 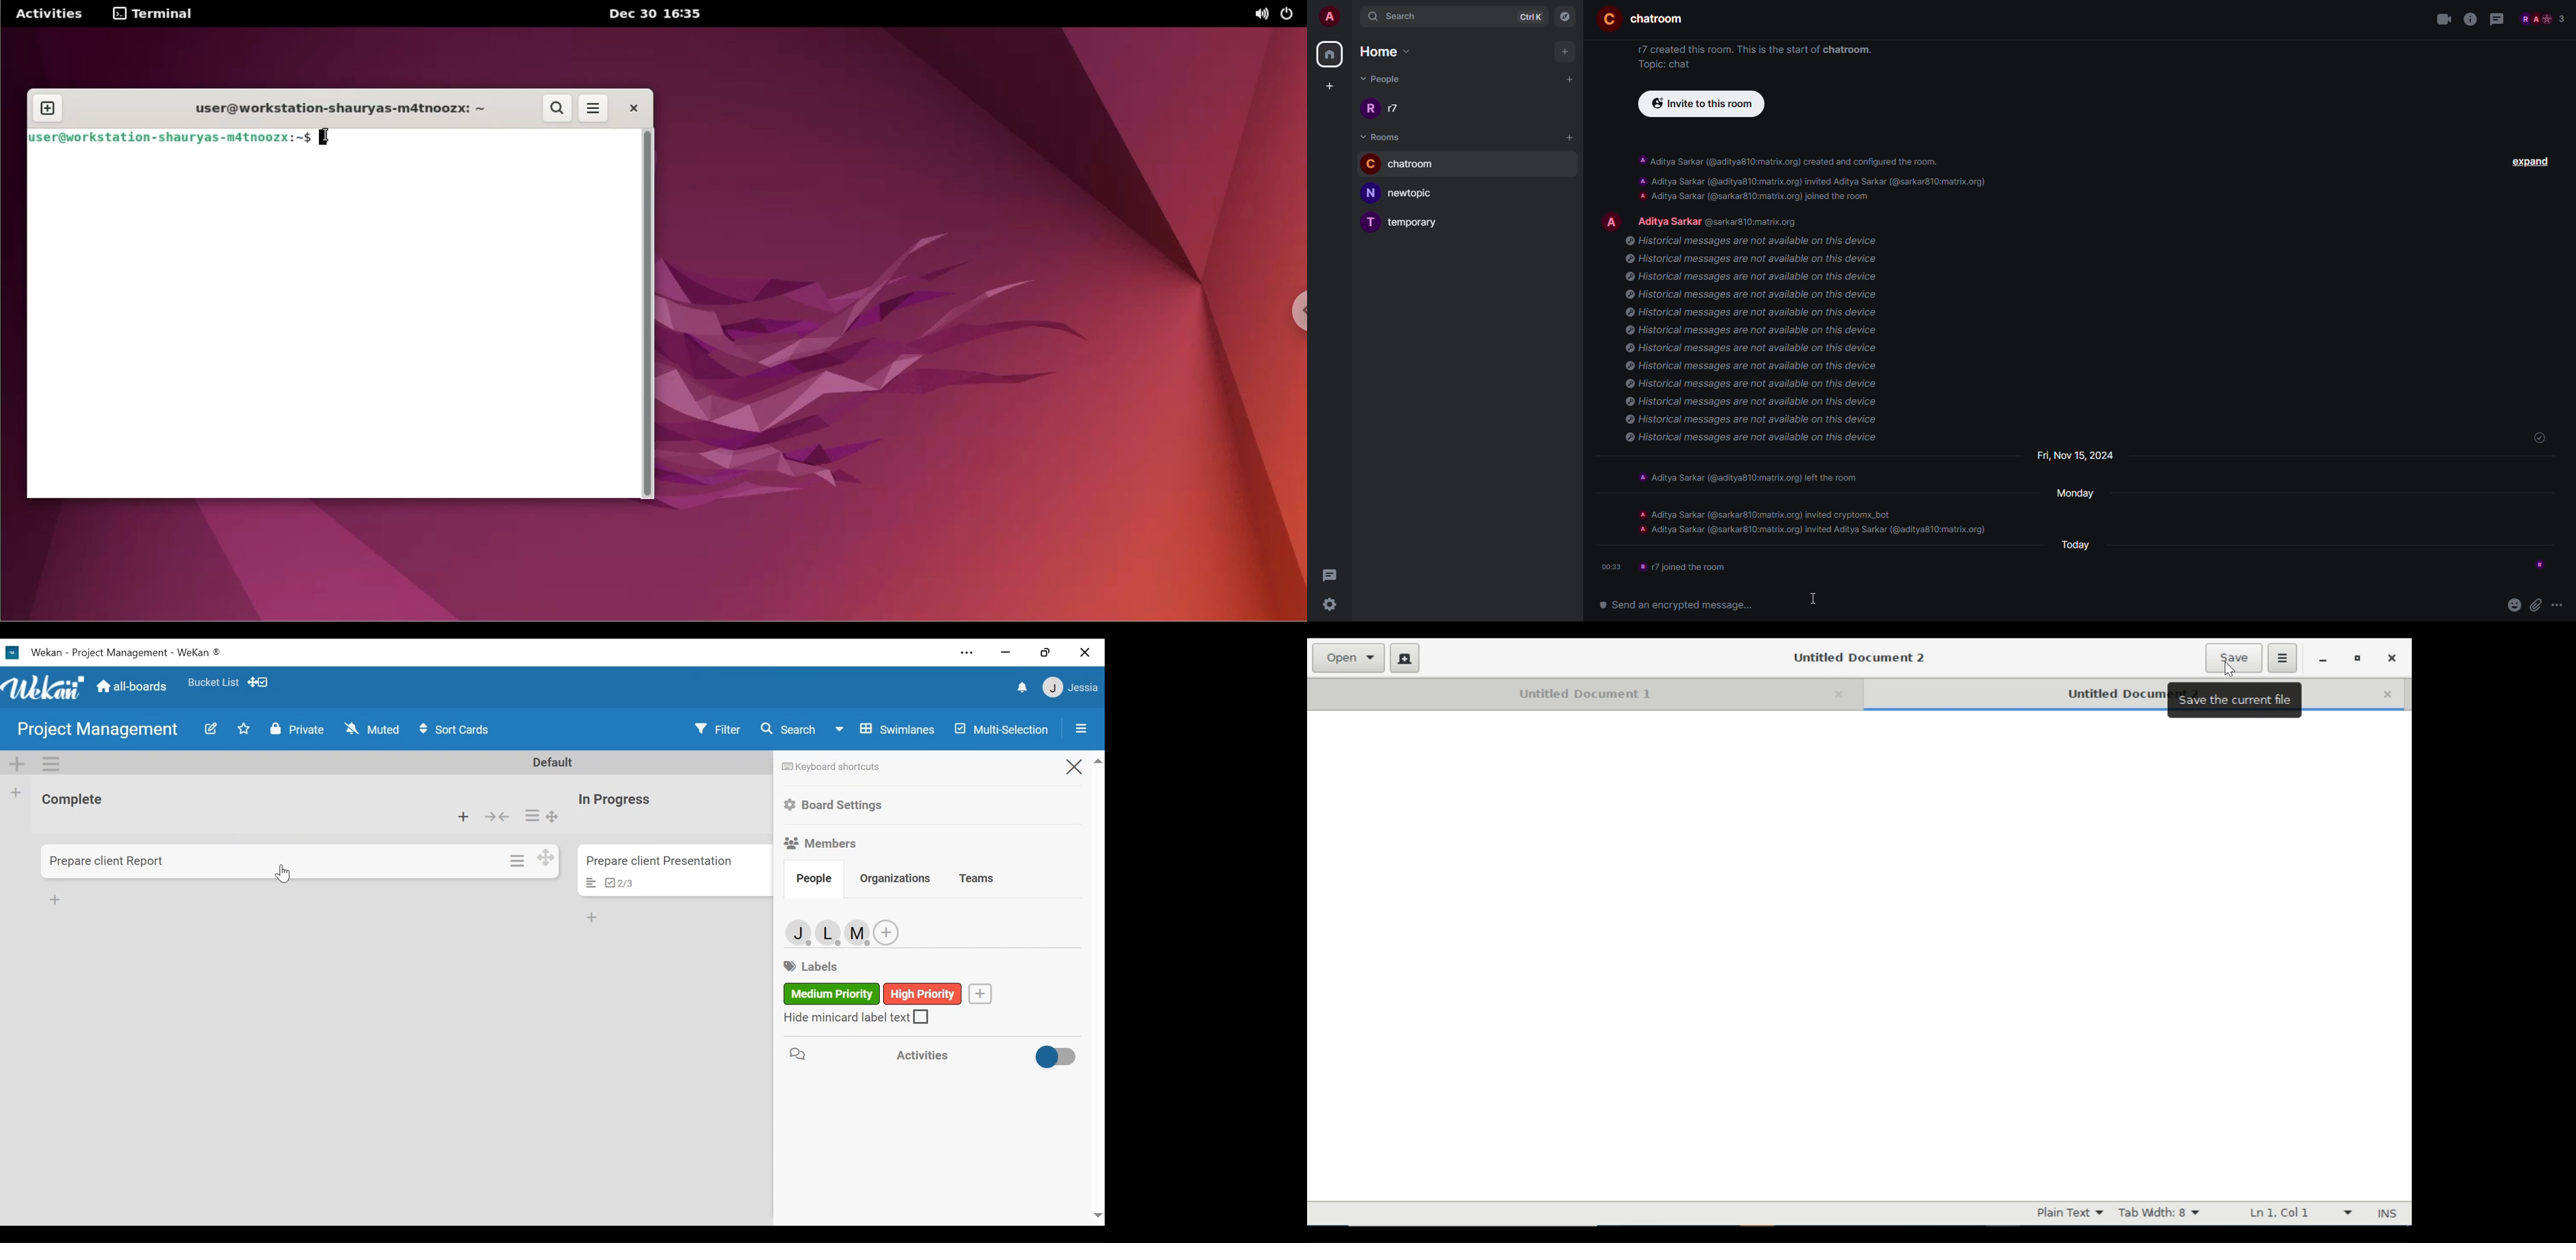 What do you see at coordinates (1408, 221) in the screenshot?
I see `temporary` at bounding box center [1408, 221].